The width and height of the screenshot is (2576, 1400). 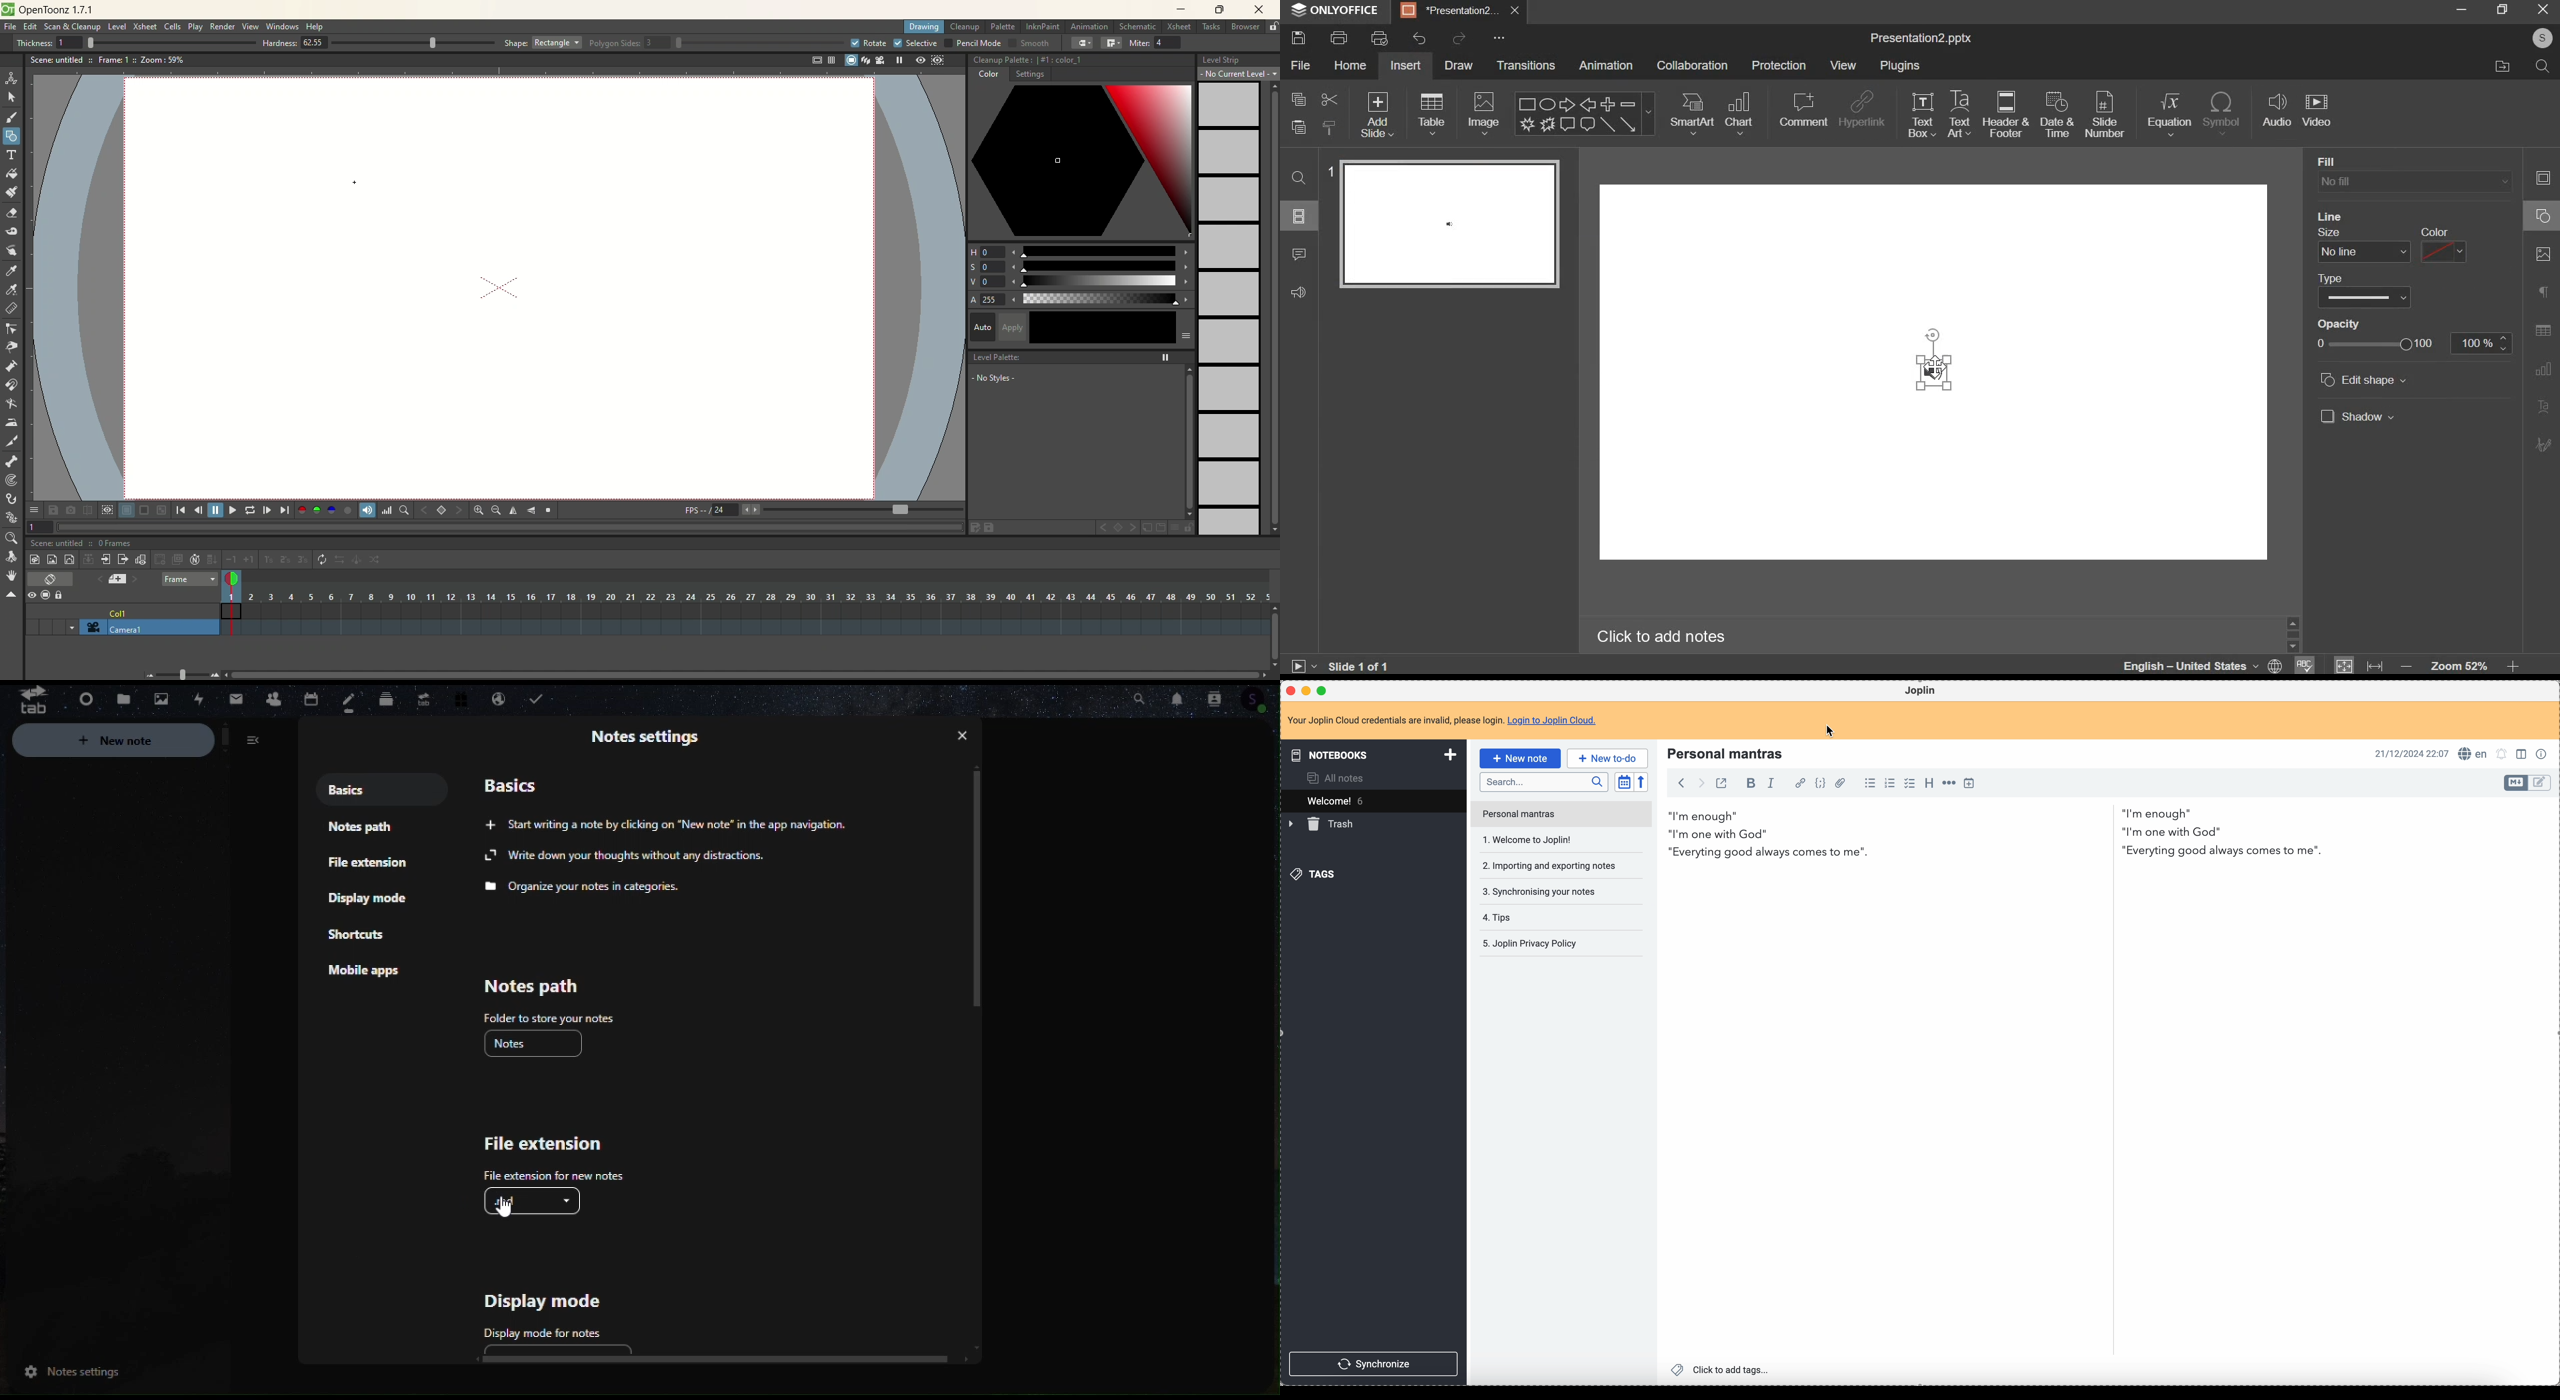 I want to click on insert audio, so click(x=2278, y=112).